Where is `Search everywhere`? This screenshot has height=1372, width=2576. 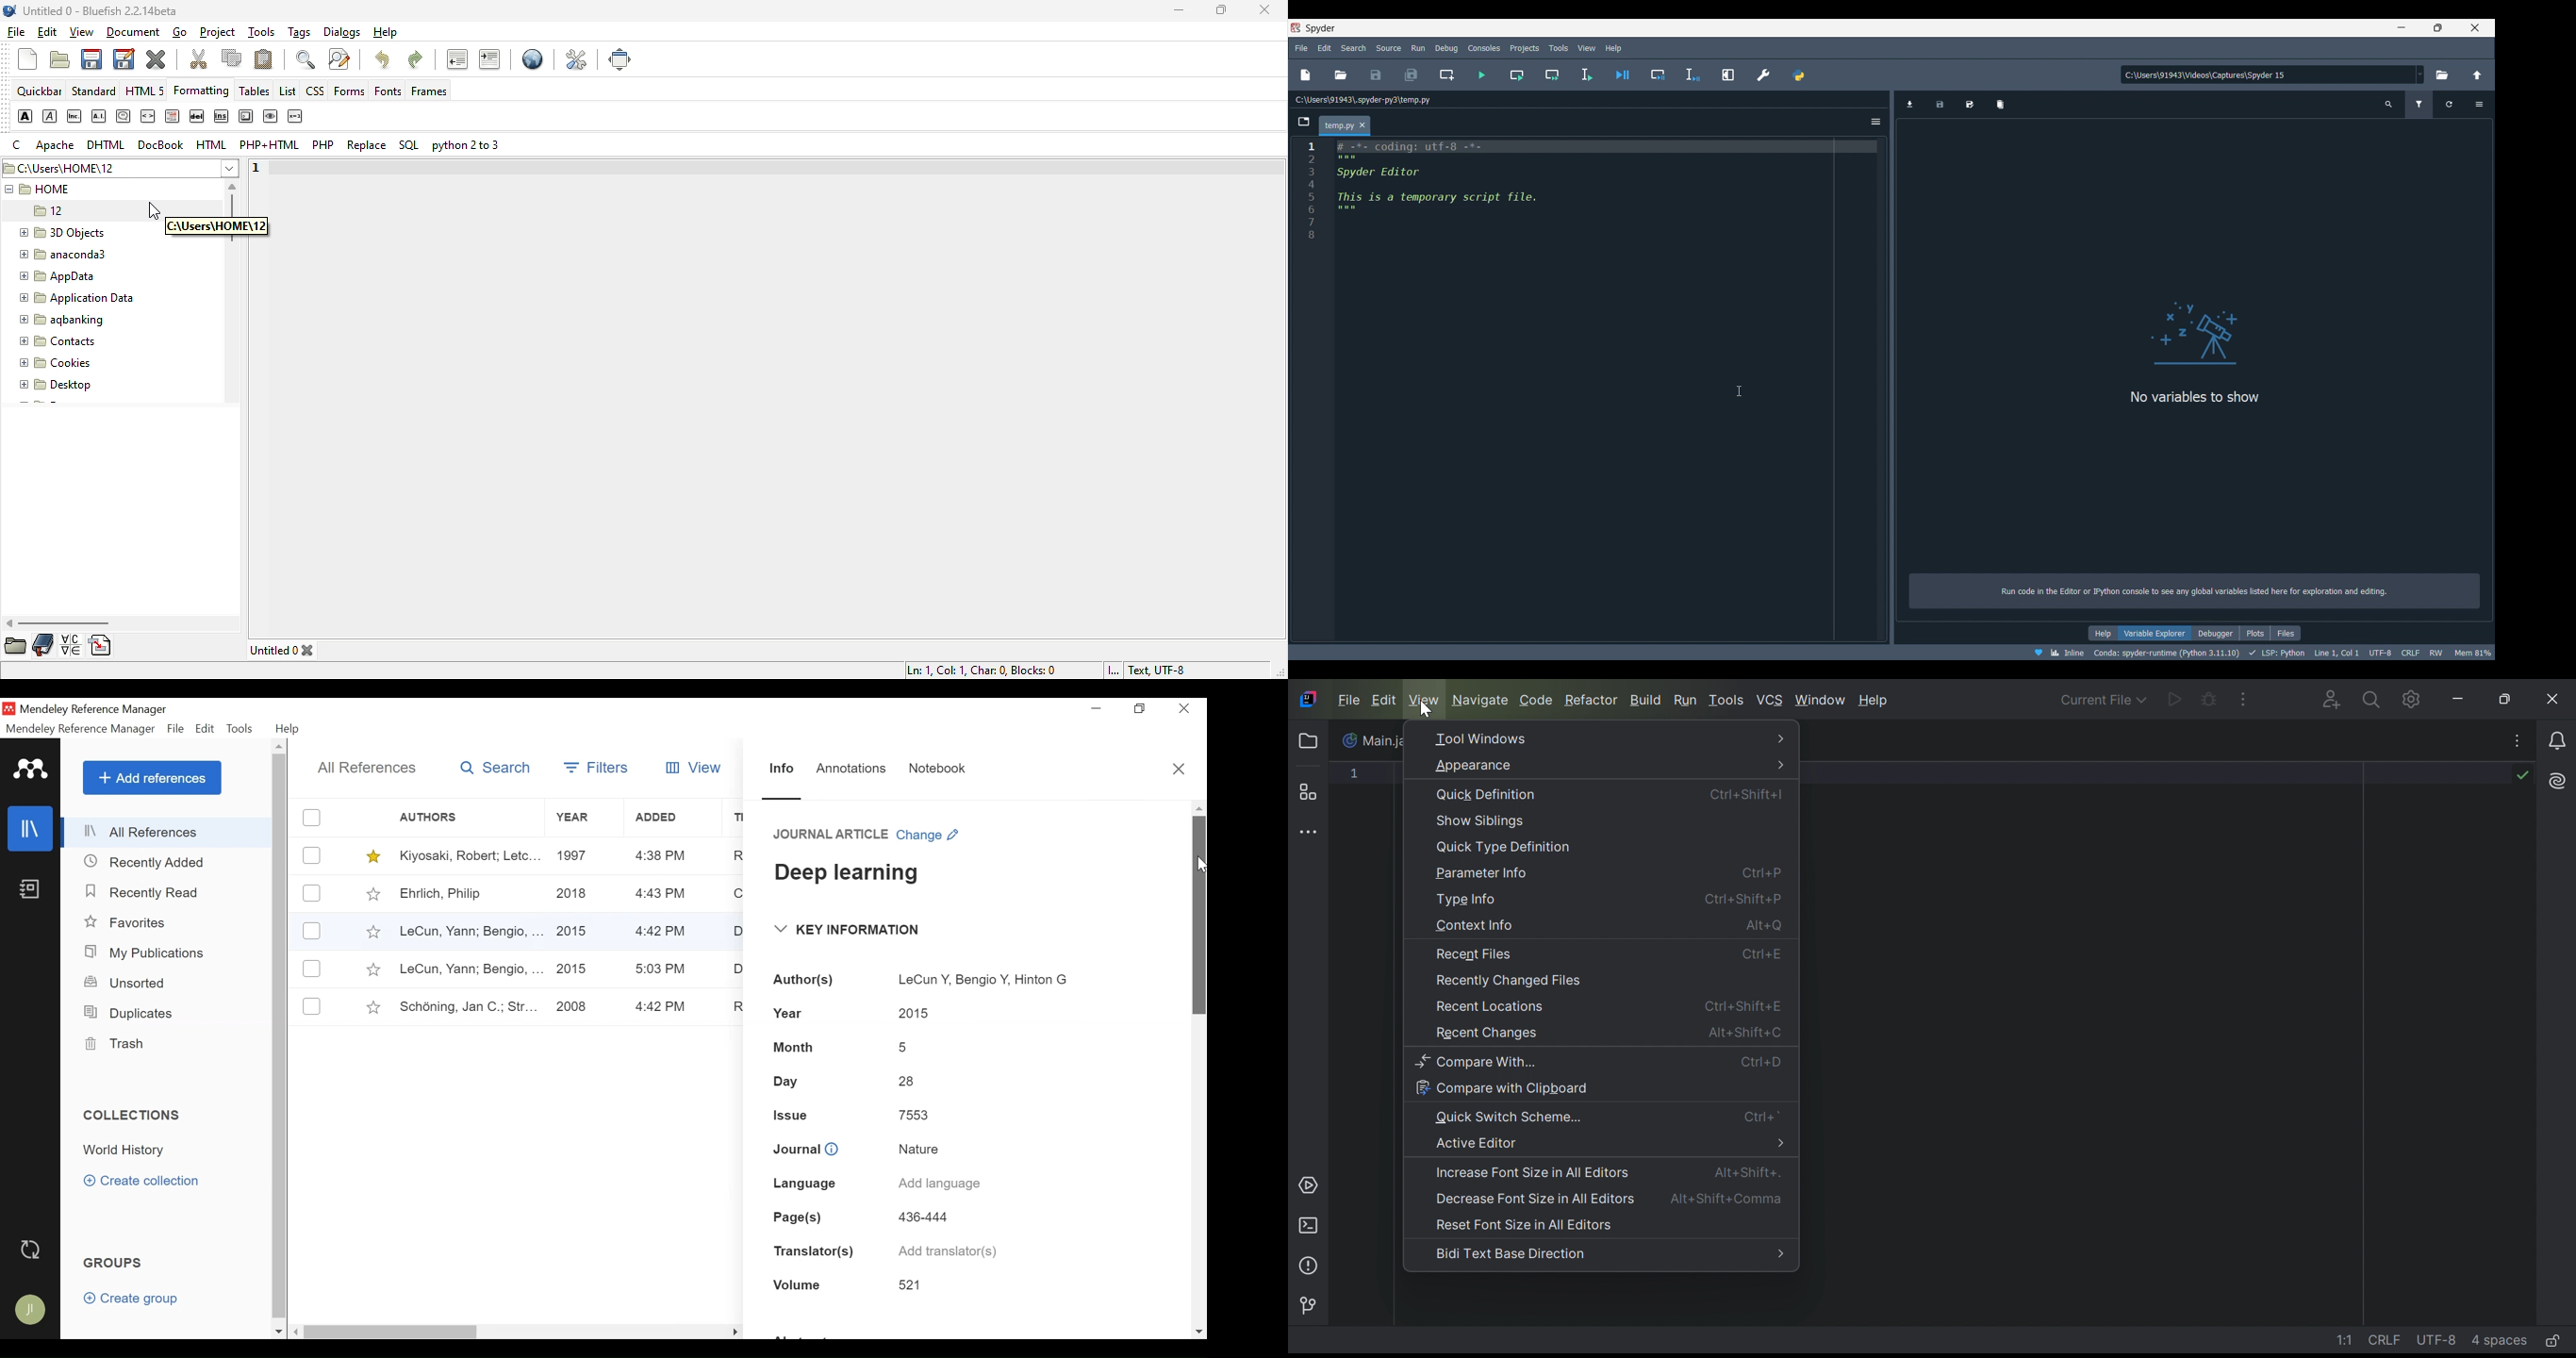 Search everywhere is located at coordinates (2370, 702).